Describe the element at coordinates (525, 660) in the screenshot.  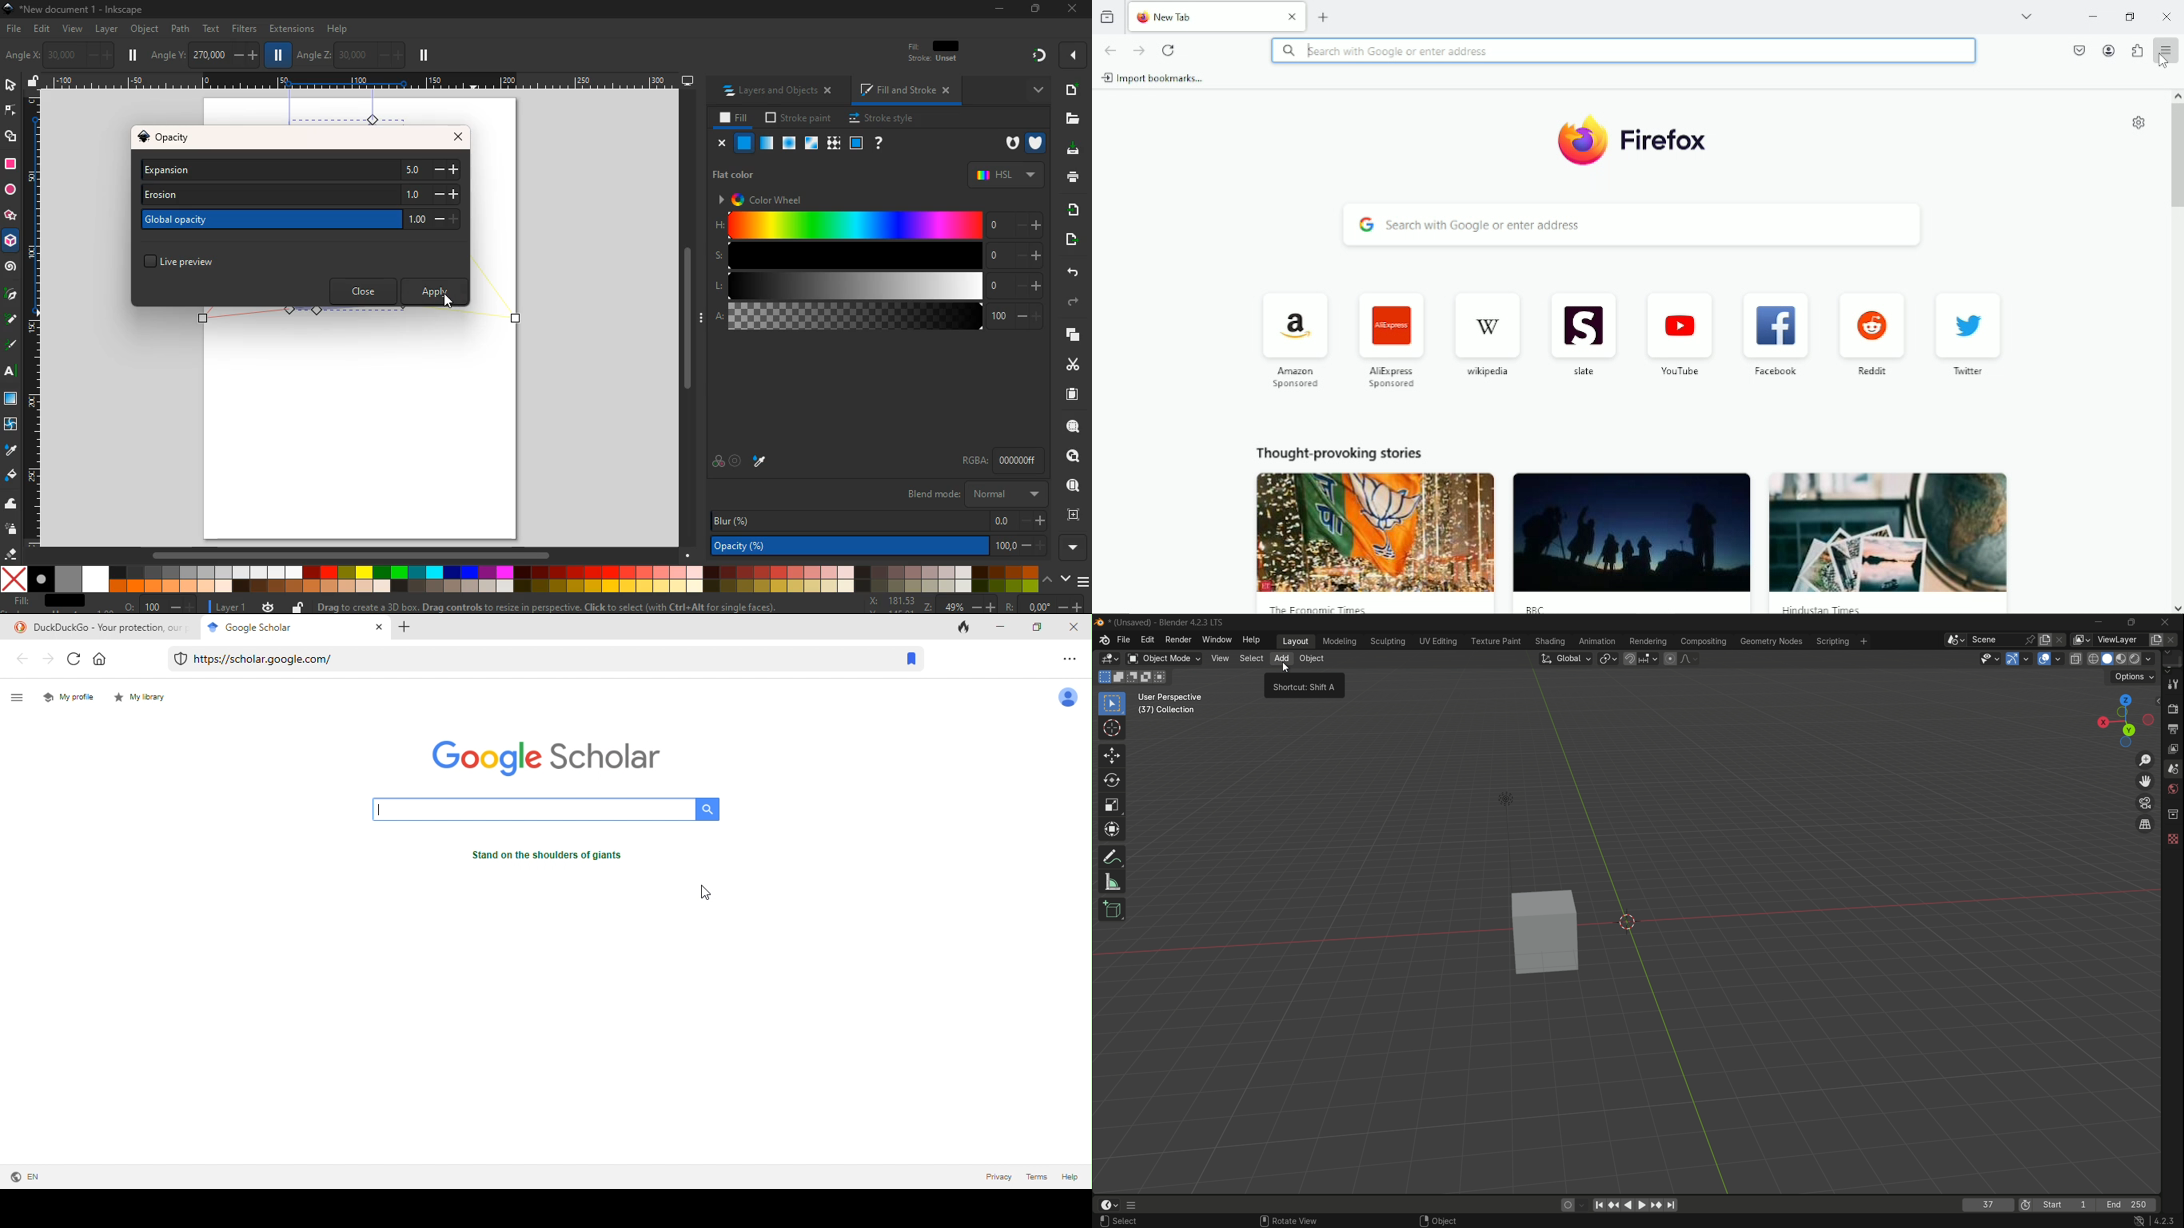
I see `web link` at that location.